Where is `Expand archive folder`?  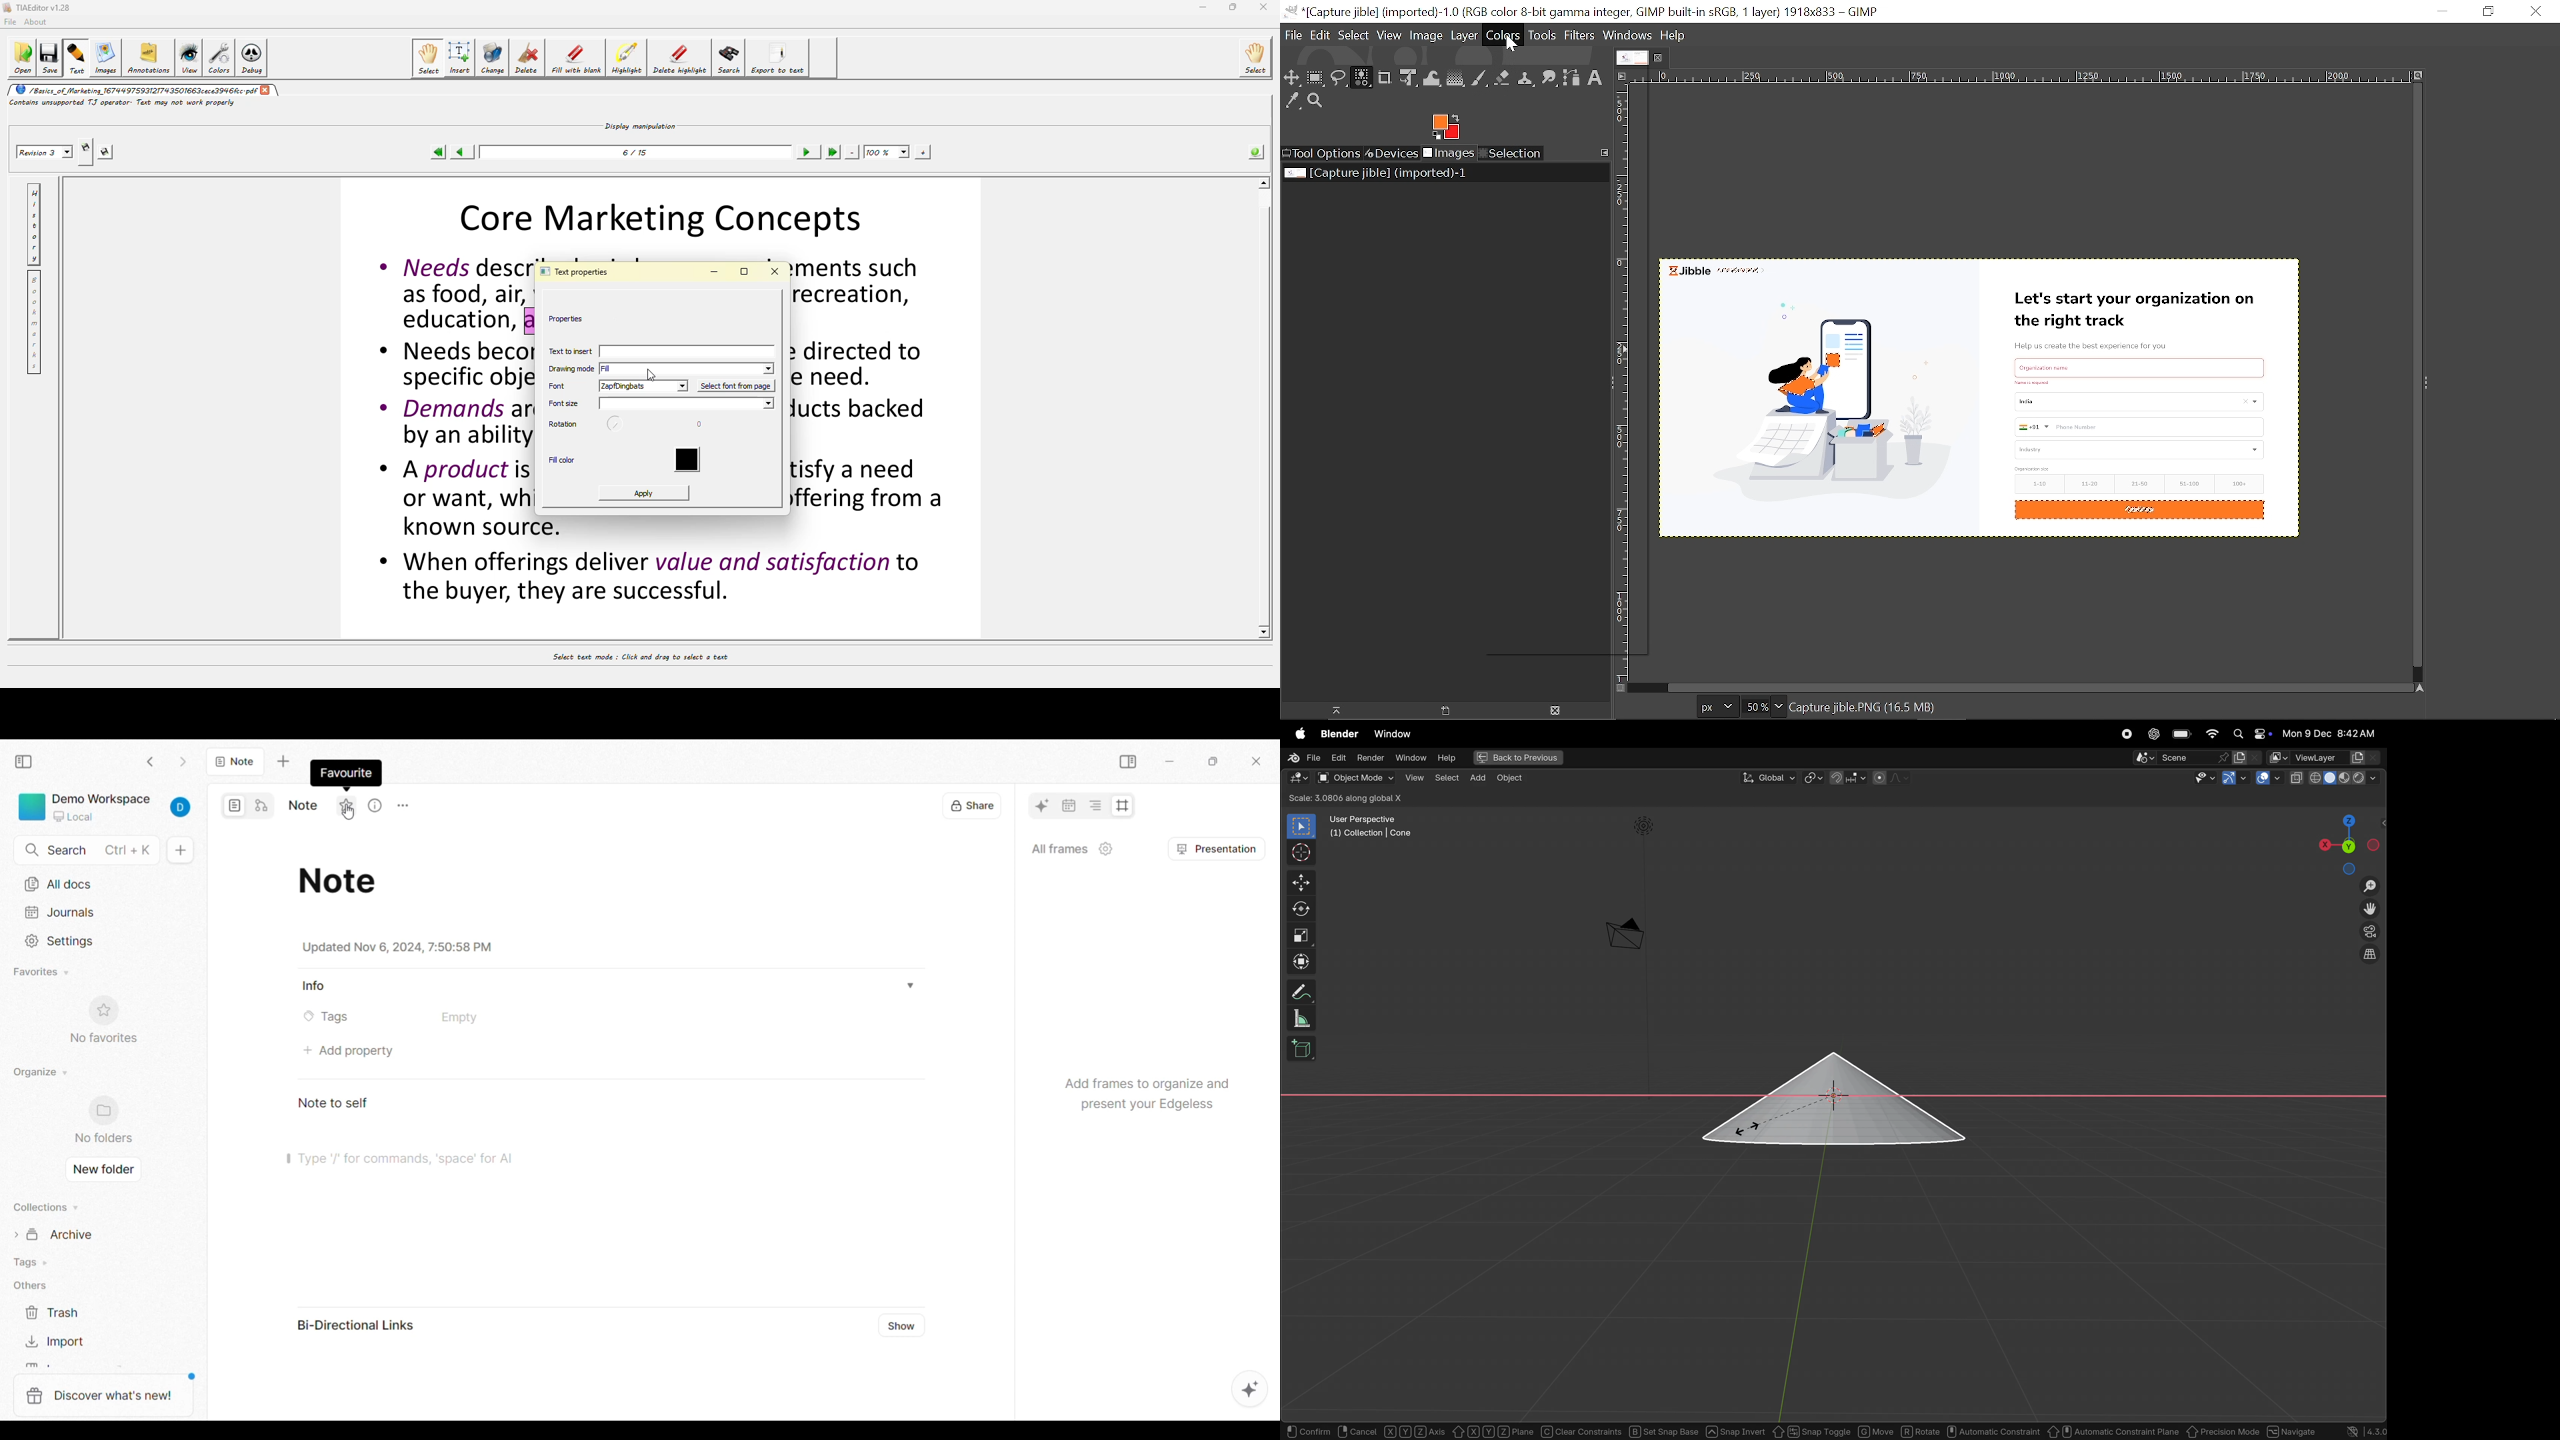
Expand archive folder is located at coordinates (95, 1233).